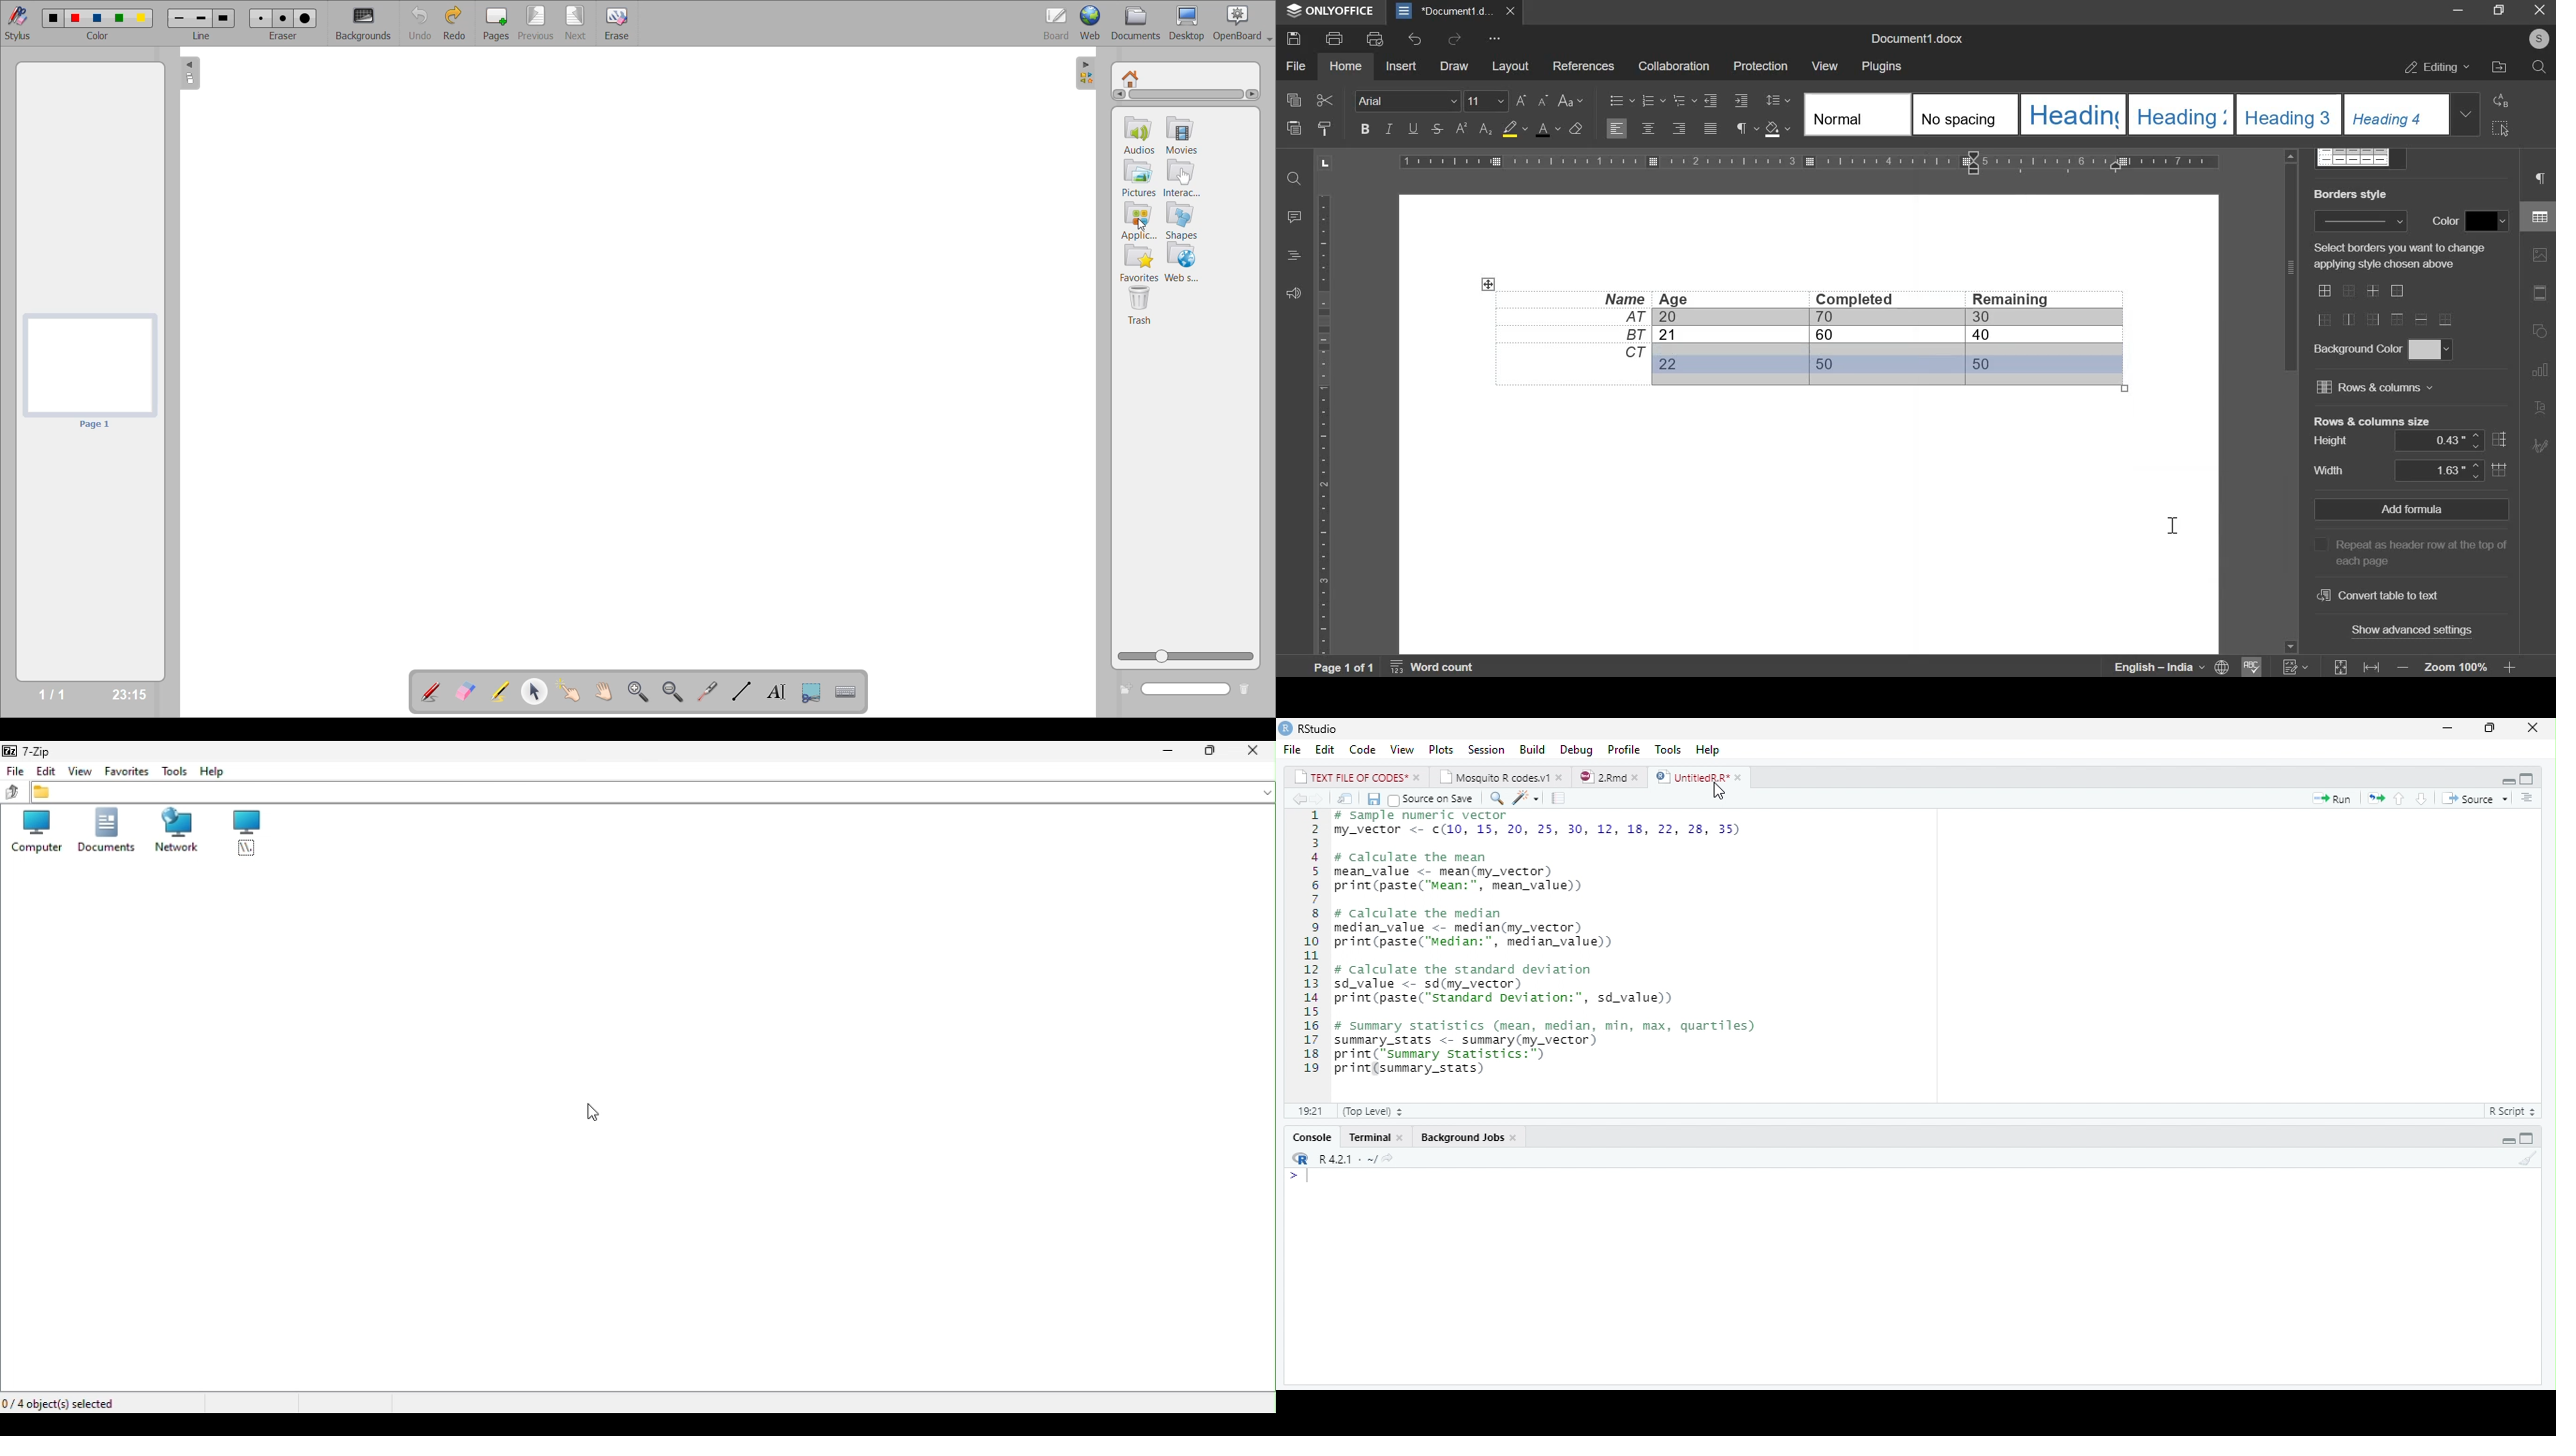 The width and height of the screenshot is (2576, 1456). I want to click on find and replace, so click(1499, 800).